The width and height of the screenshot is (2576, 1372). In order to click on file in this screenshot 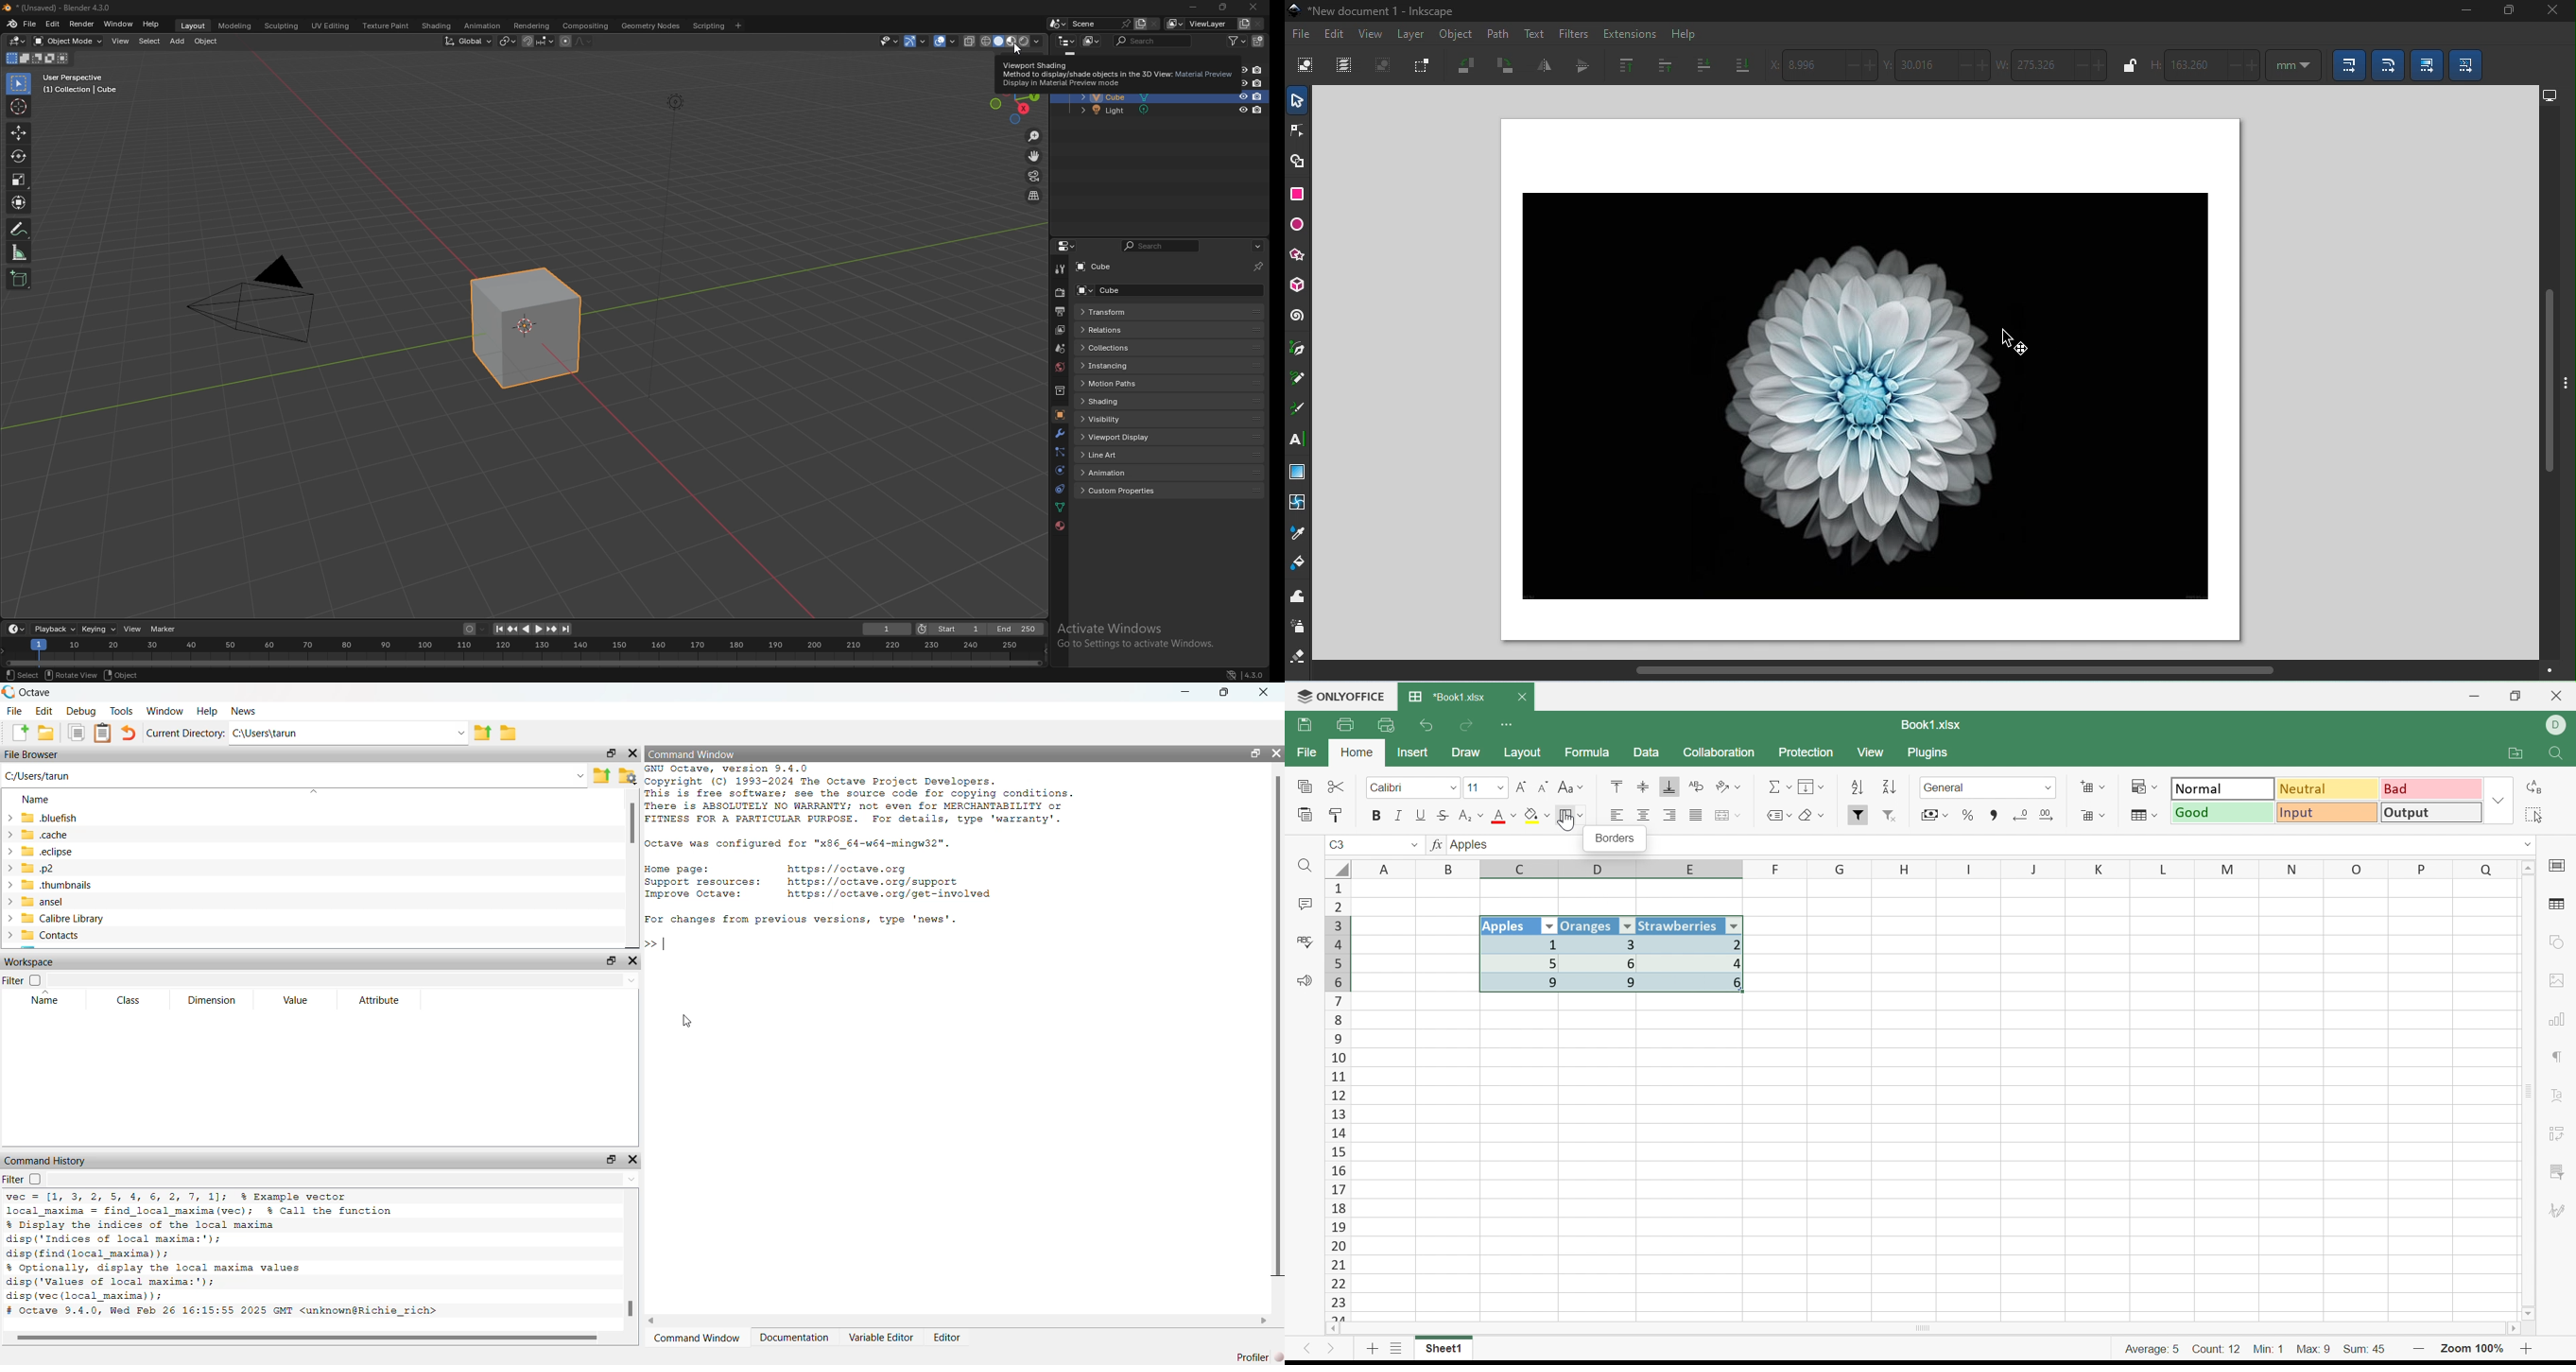, I will do `click(31, 24)`.